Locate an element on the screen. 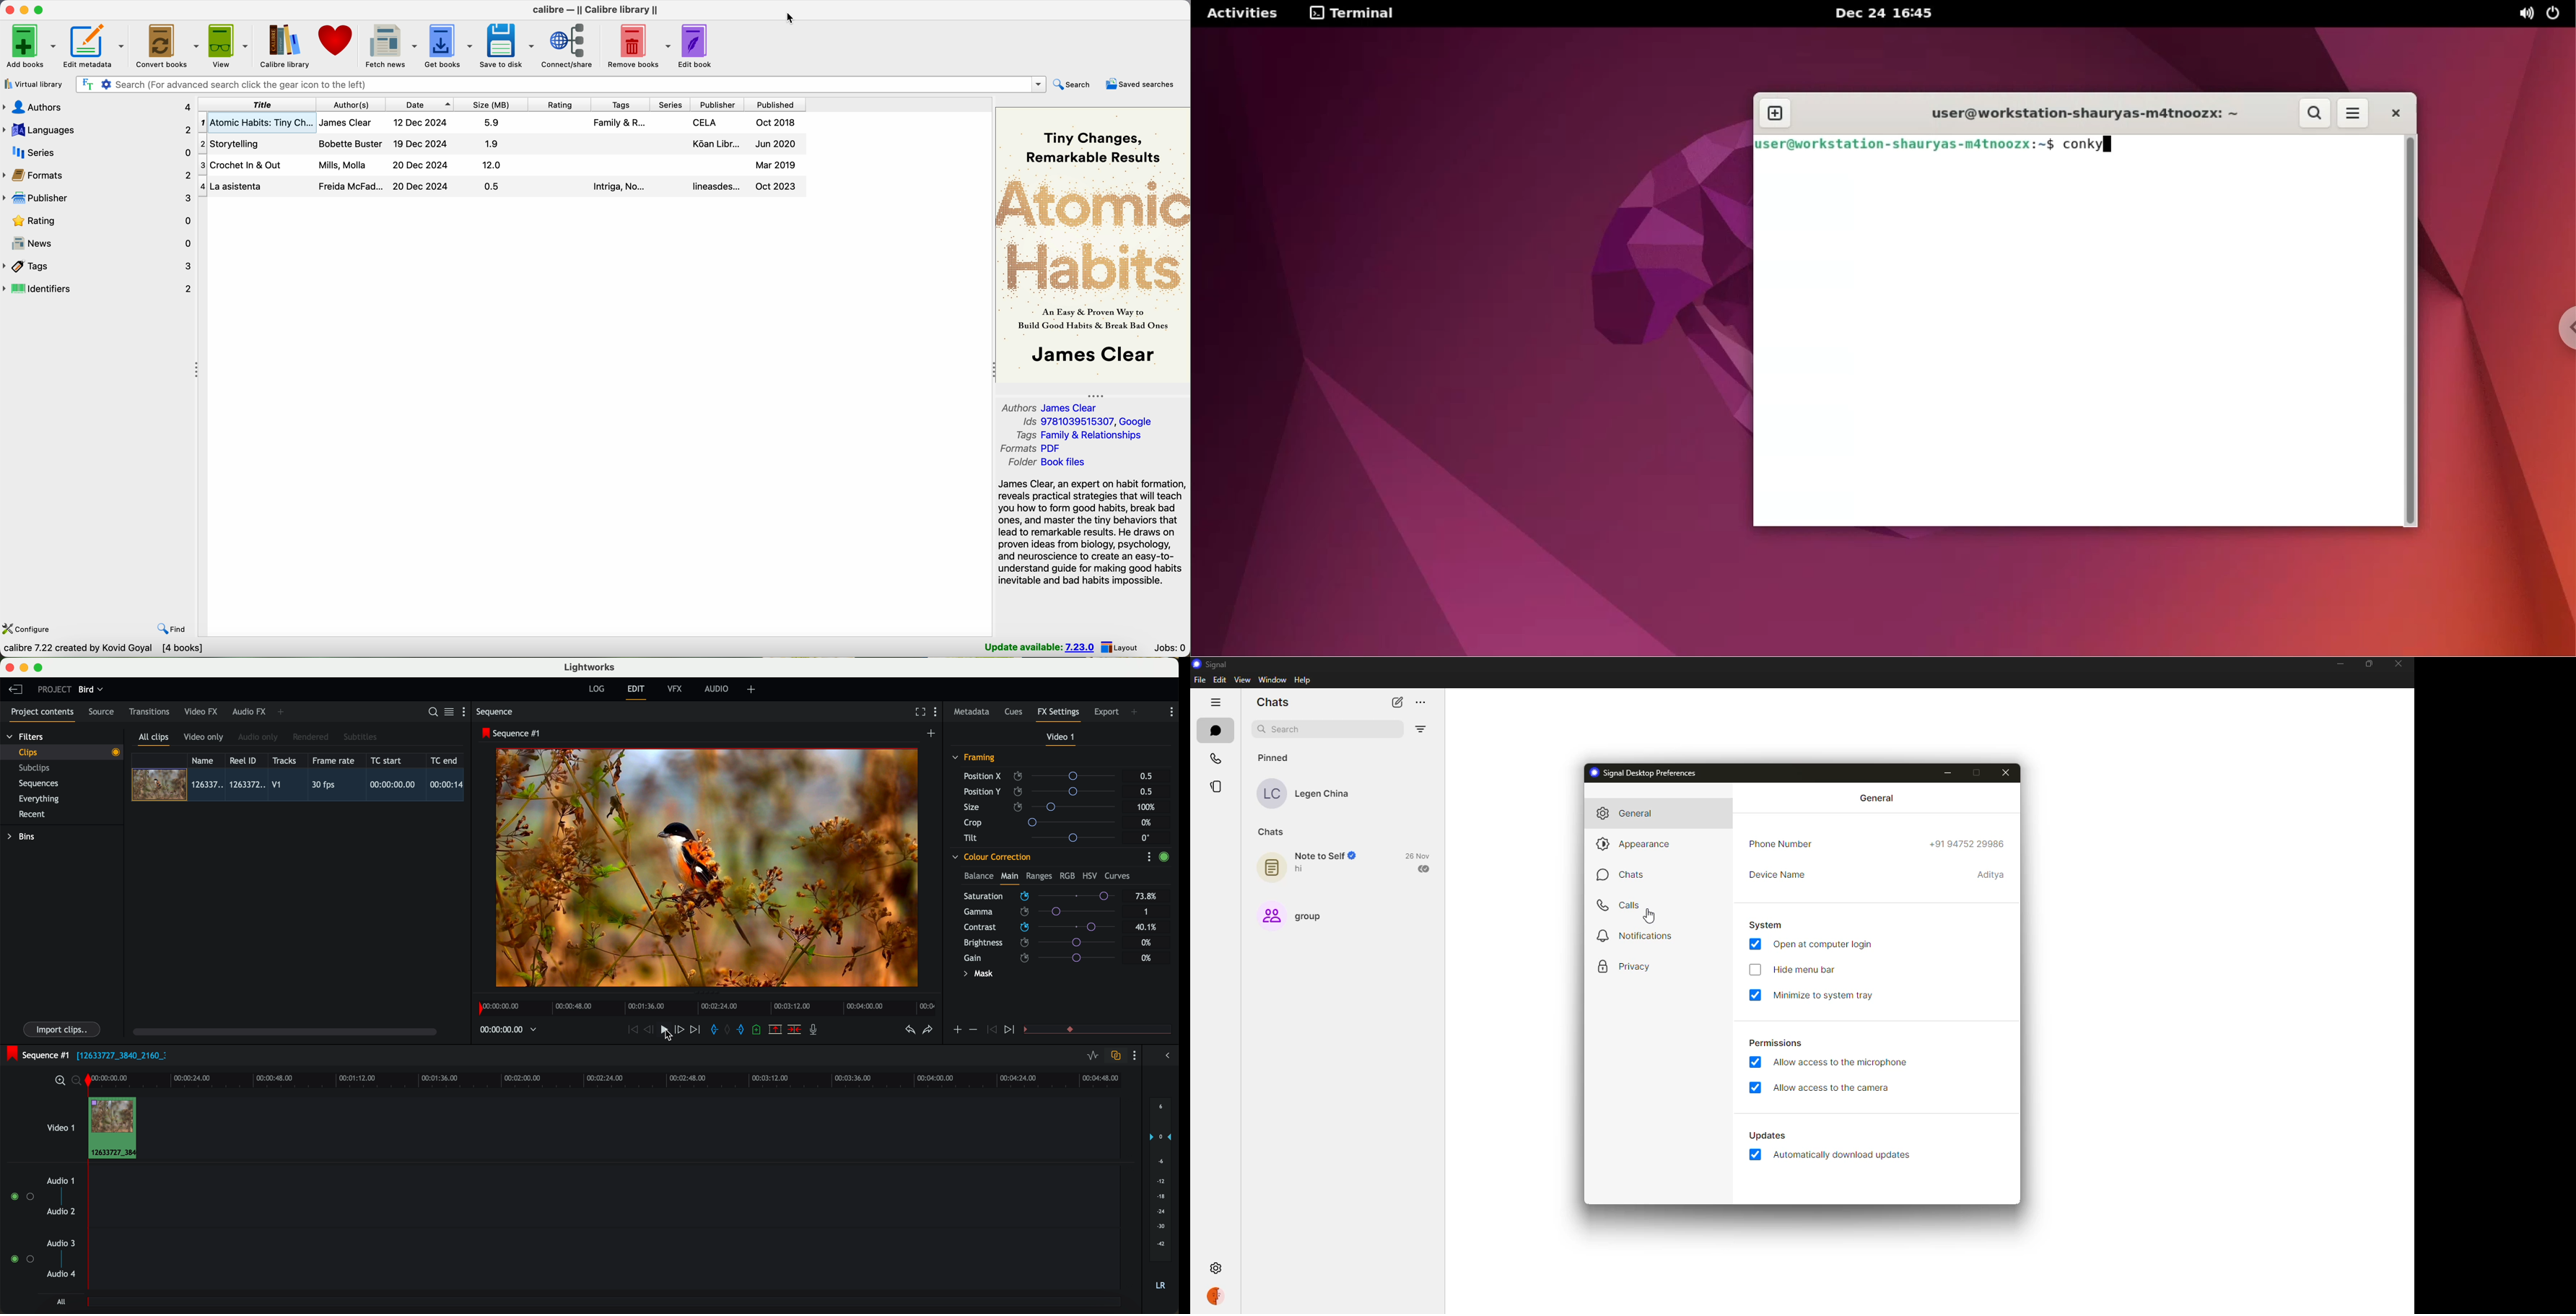  audio 3 is located at coordinates (56, 1243).